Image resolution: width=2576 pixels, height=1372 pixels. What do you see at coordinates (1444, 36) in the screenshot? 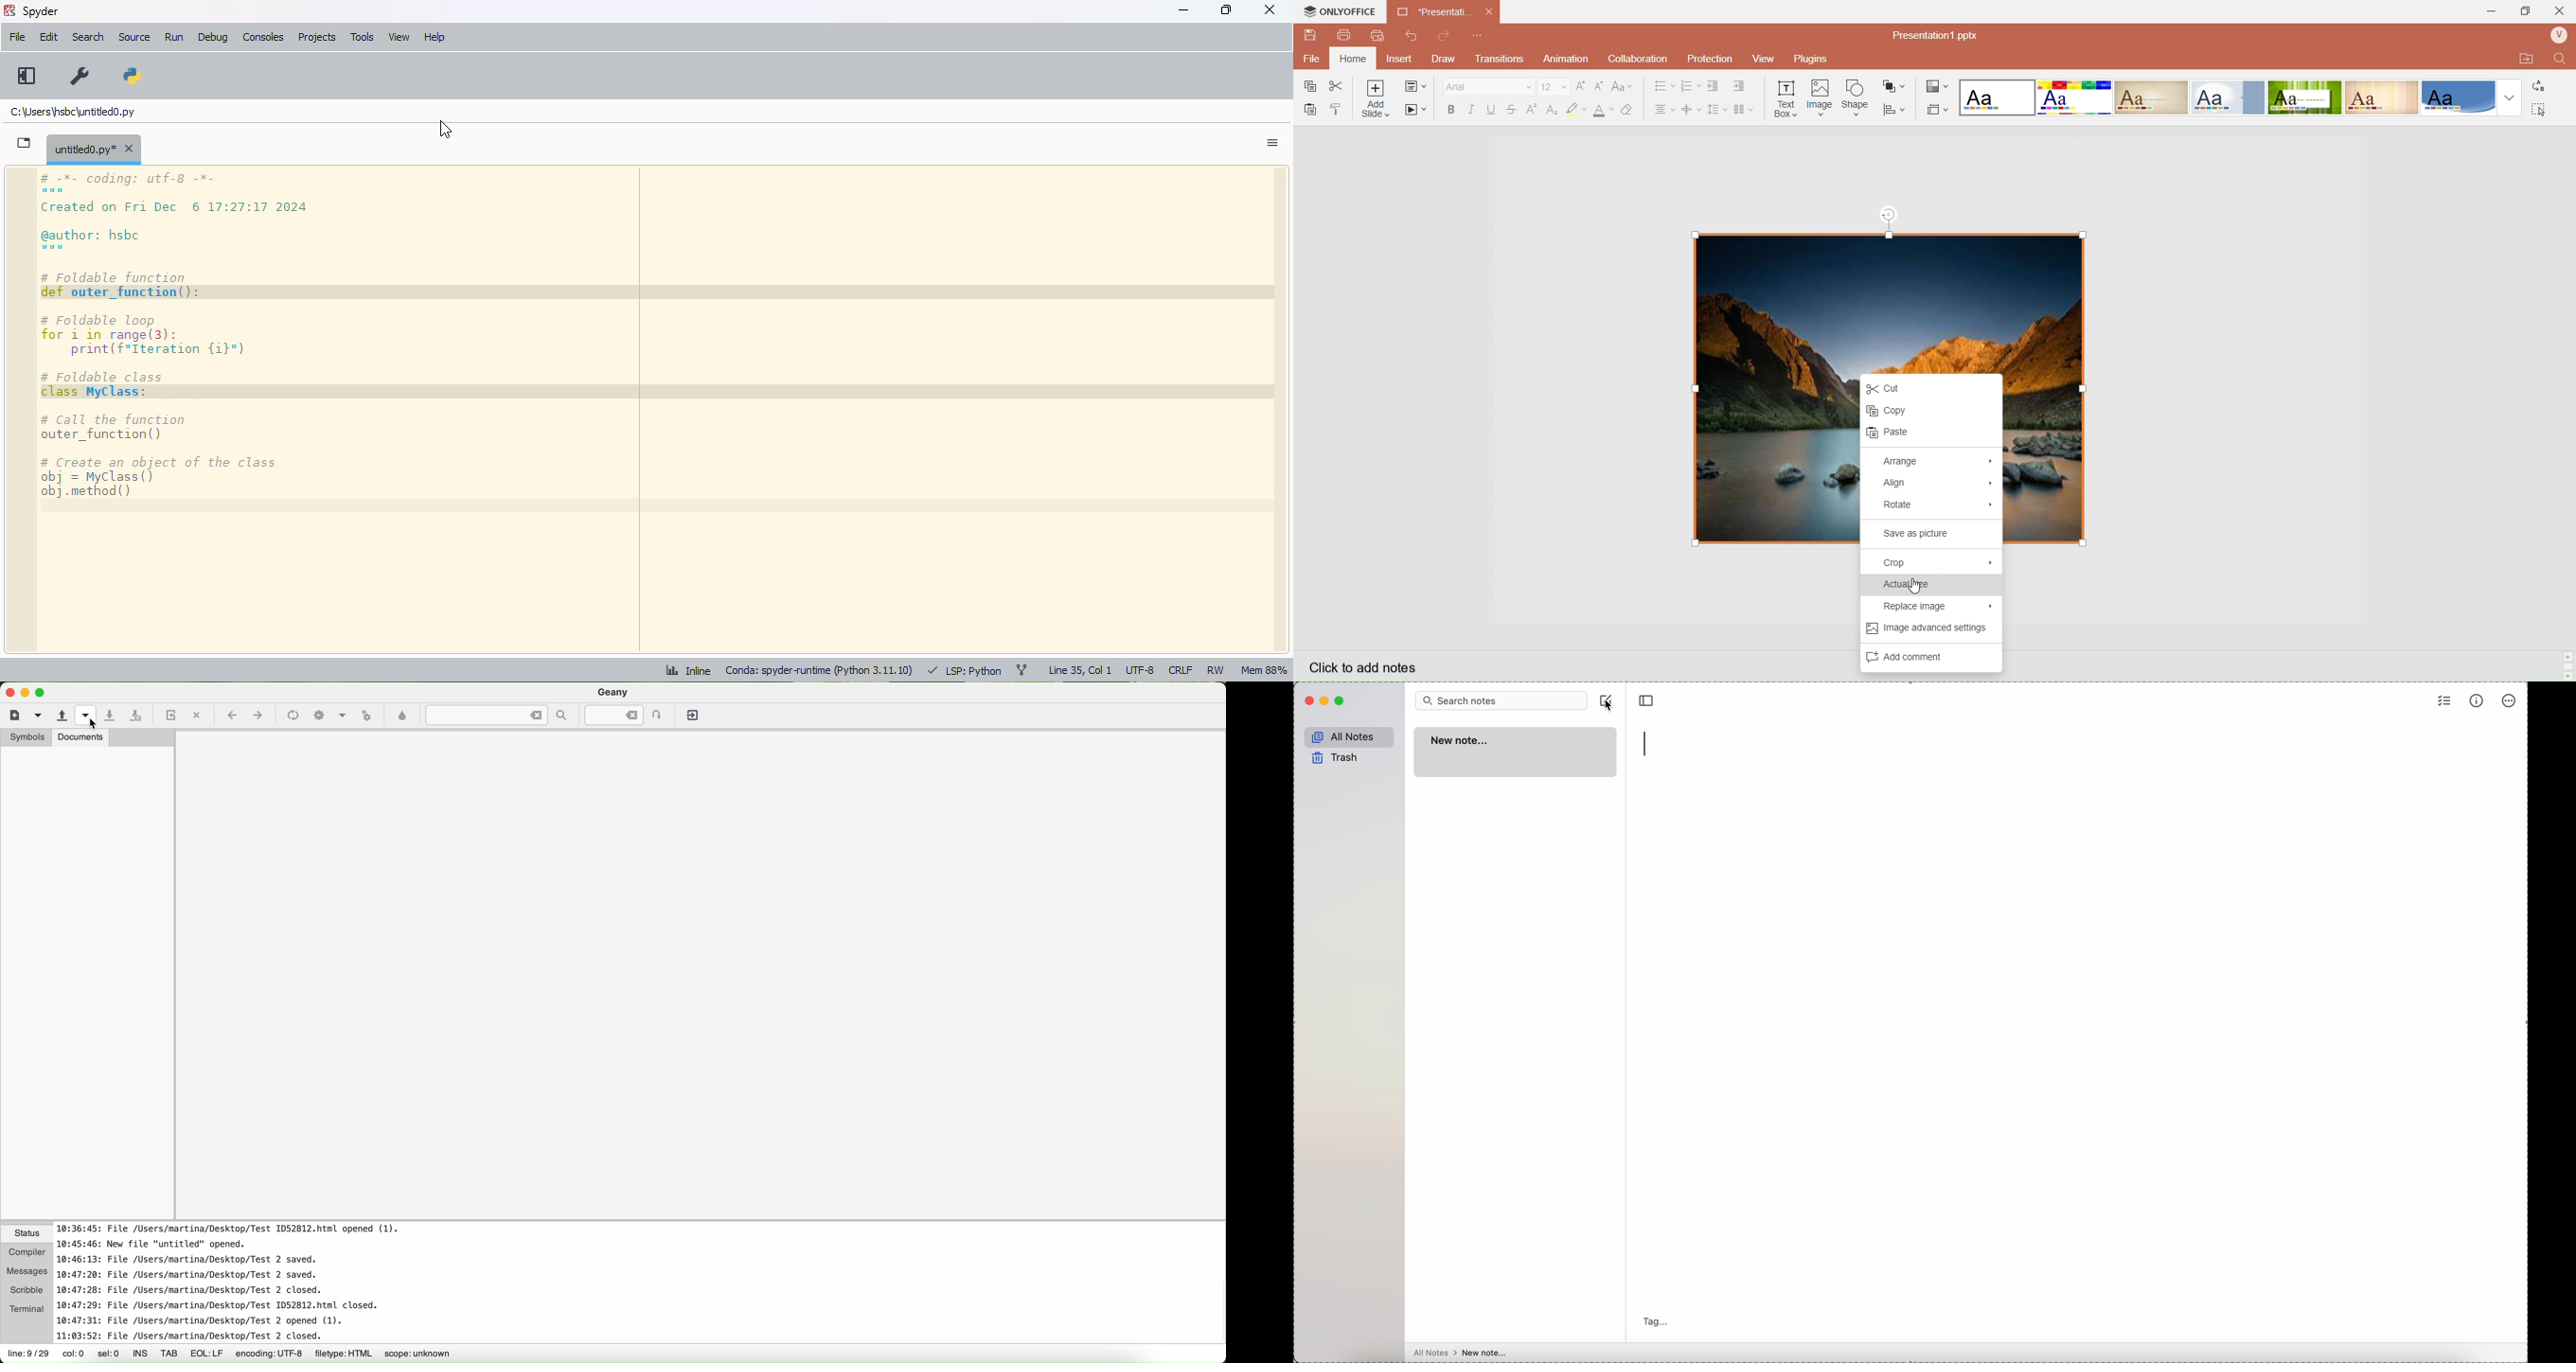
I see `Redo` at bounding box center [1444, 36].